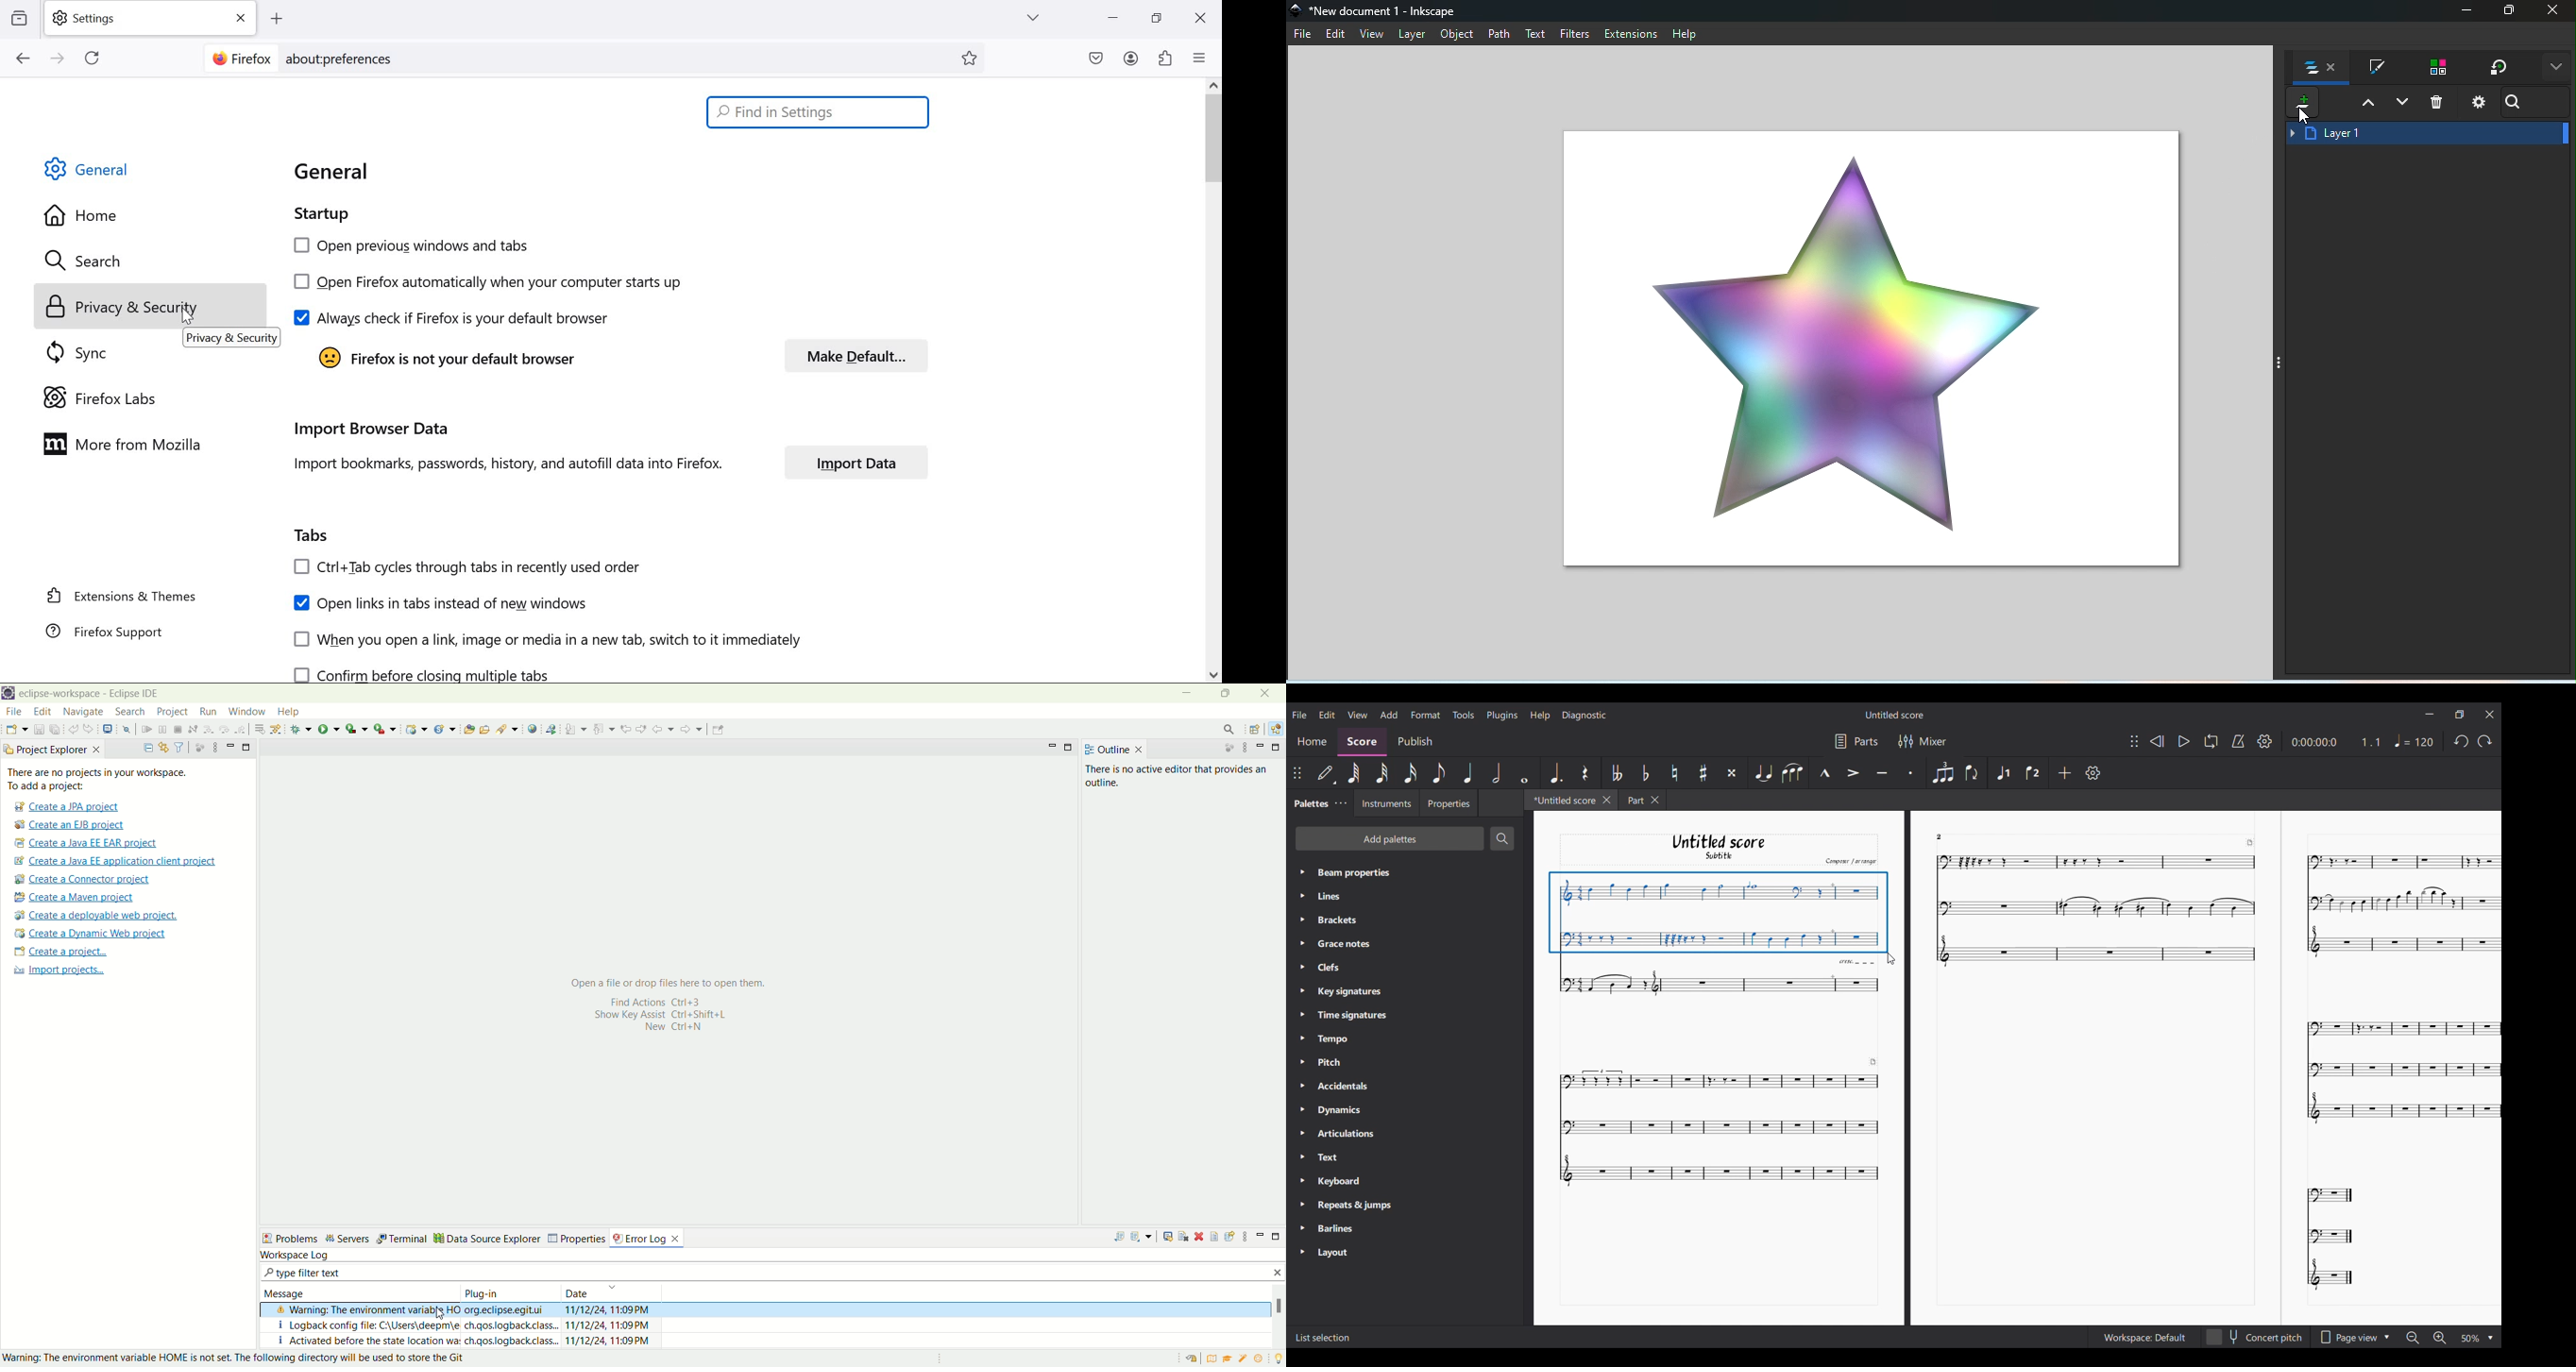 The height and width of the screenshot is (1372, 2576). I want to click on go back one page, so click(24, 58).